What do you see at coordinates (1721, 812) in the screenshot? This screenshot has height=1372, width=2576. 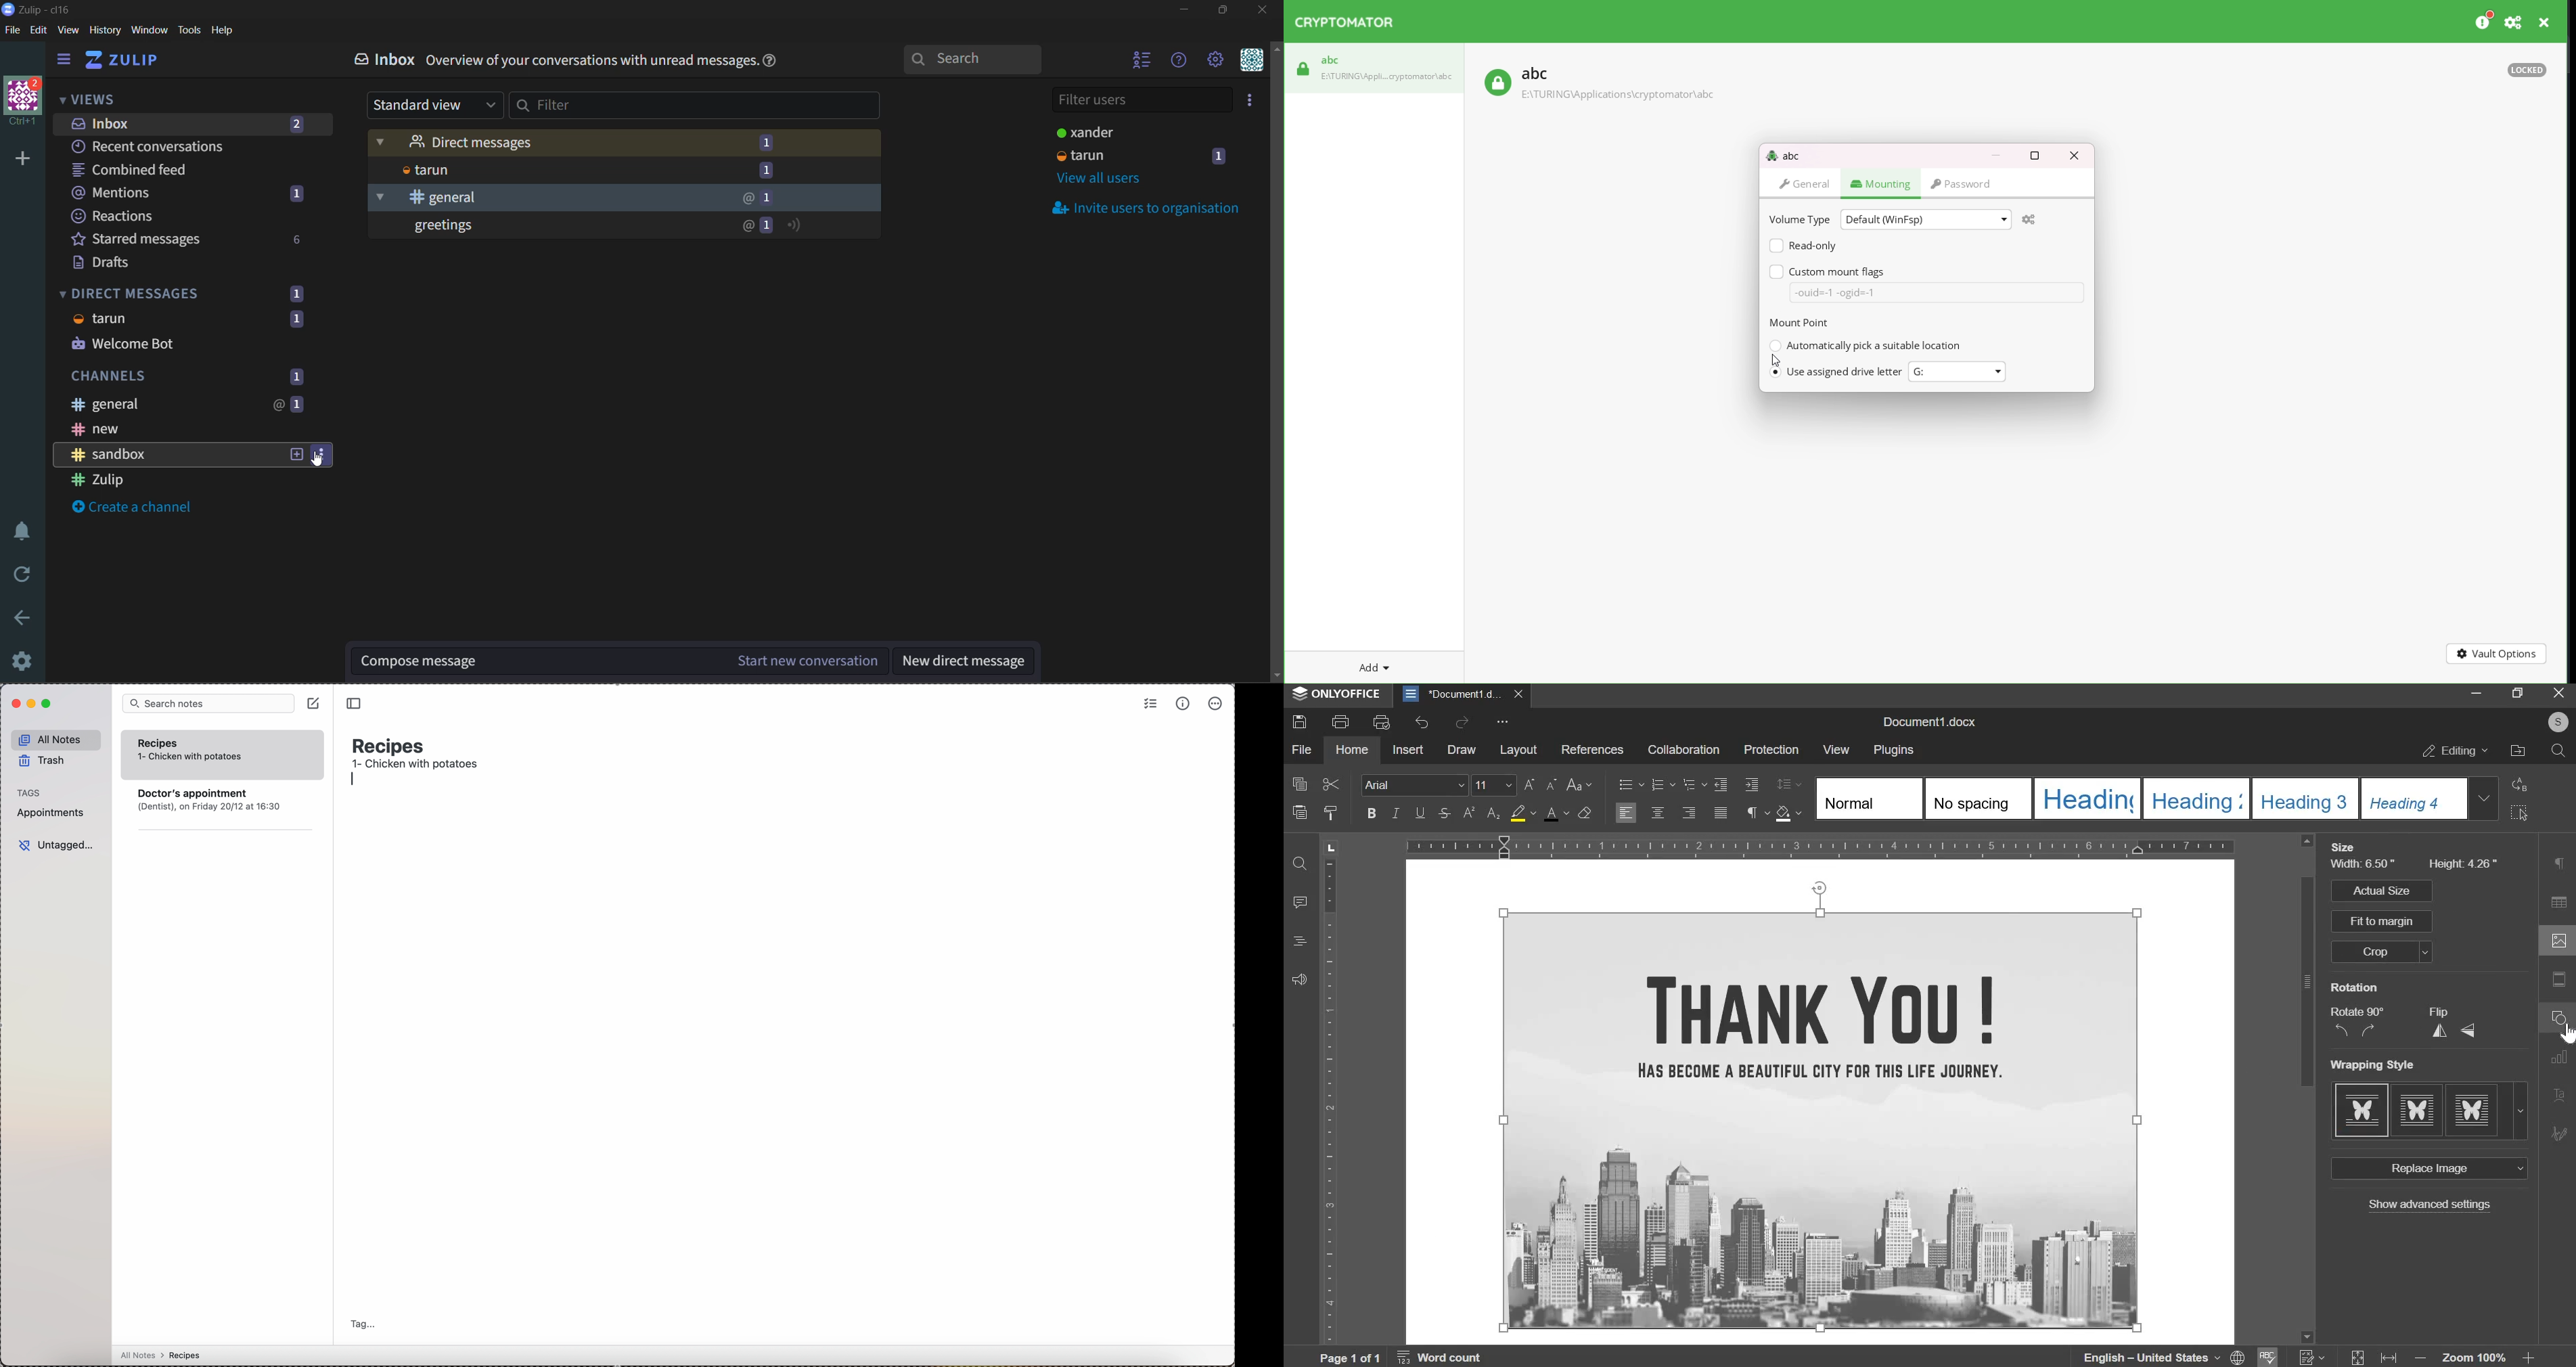 I see `justified` at bounding box center [1721, 812].